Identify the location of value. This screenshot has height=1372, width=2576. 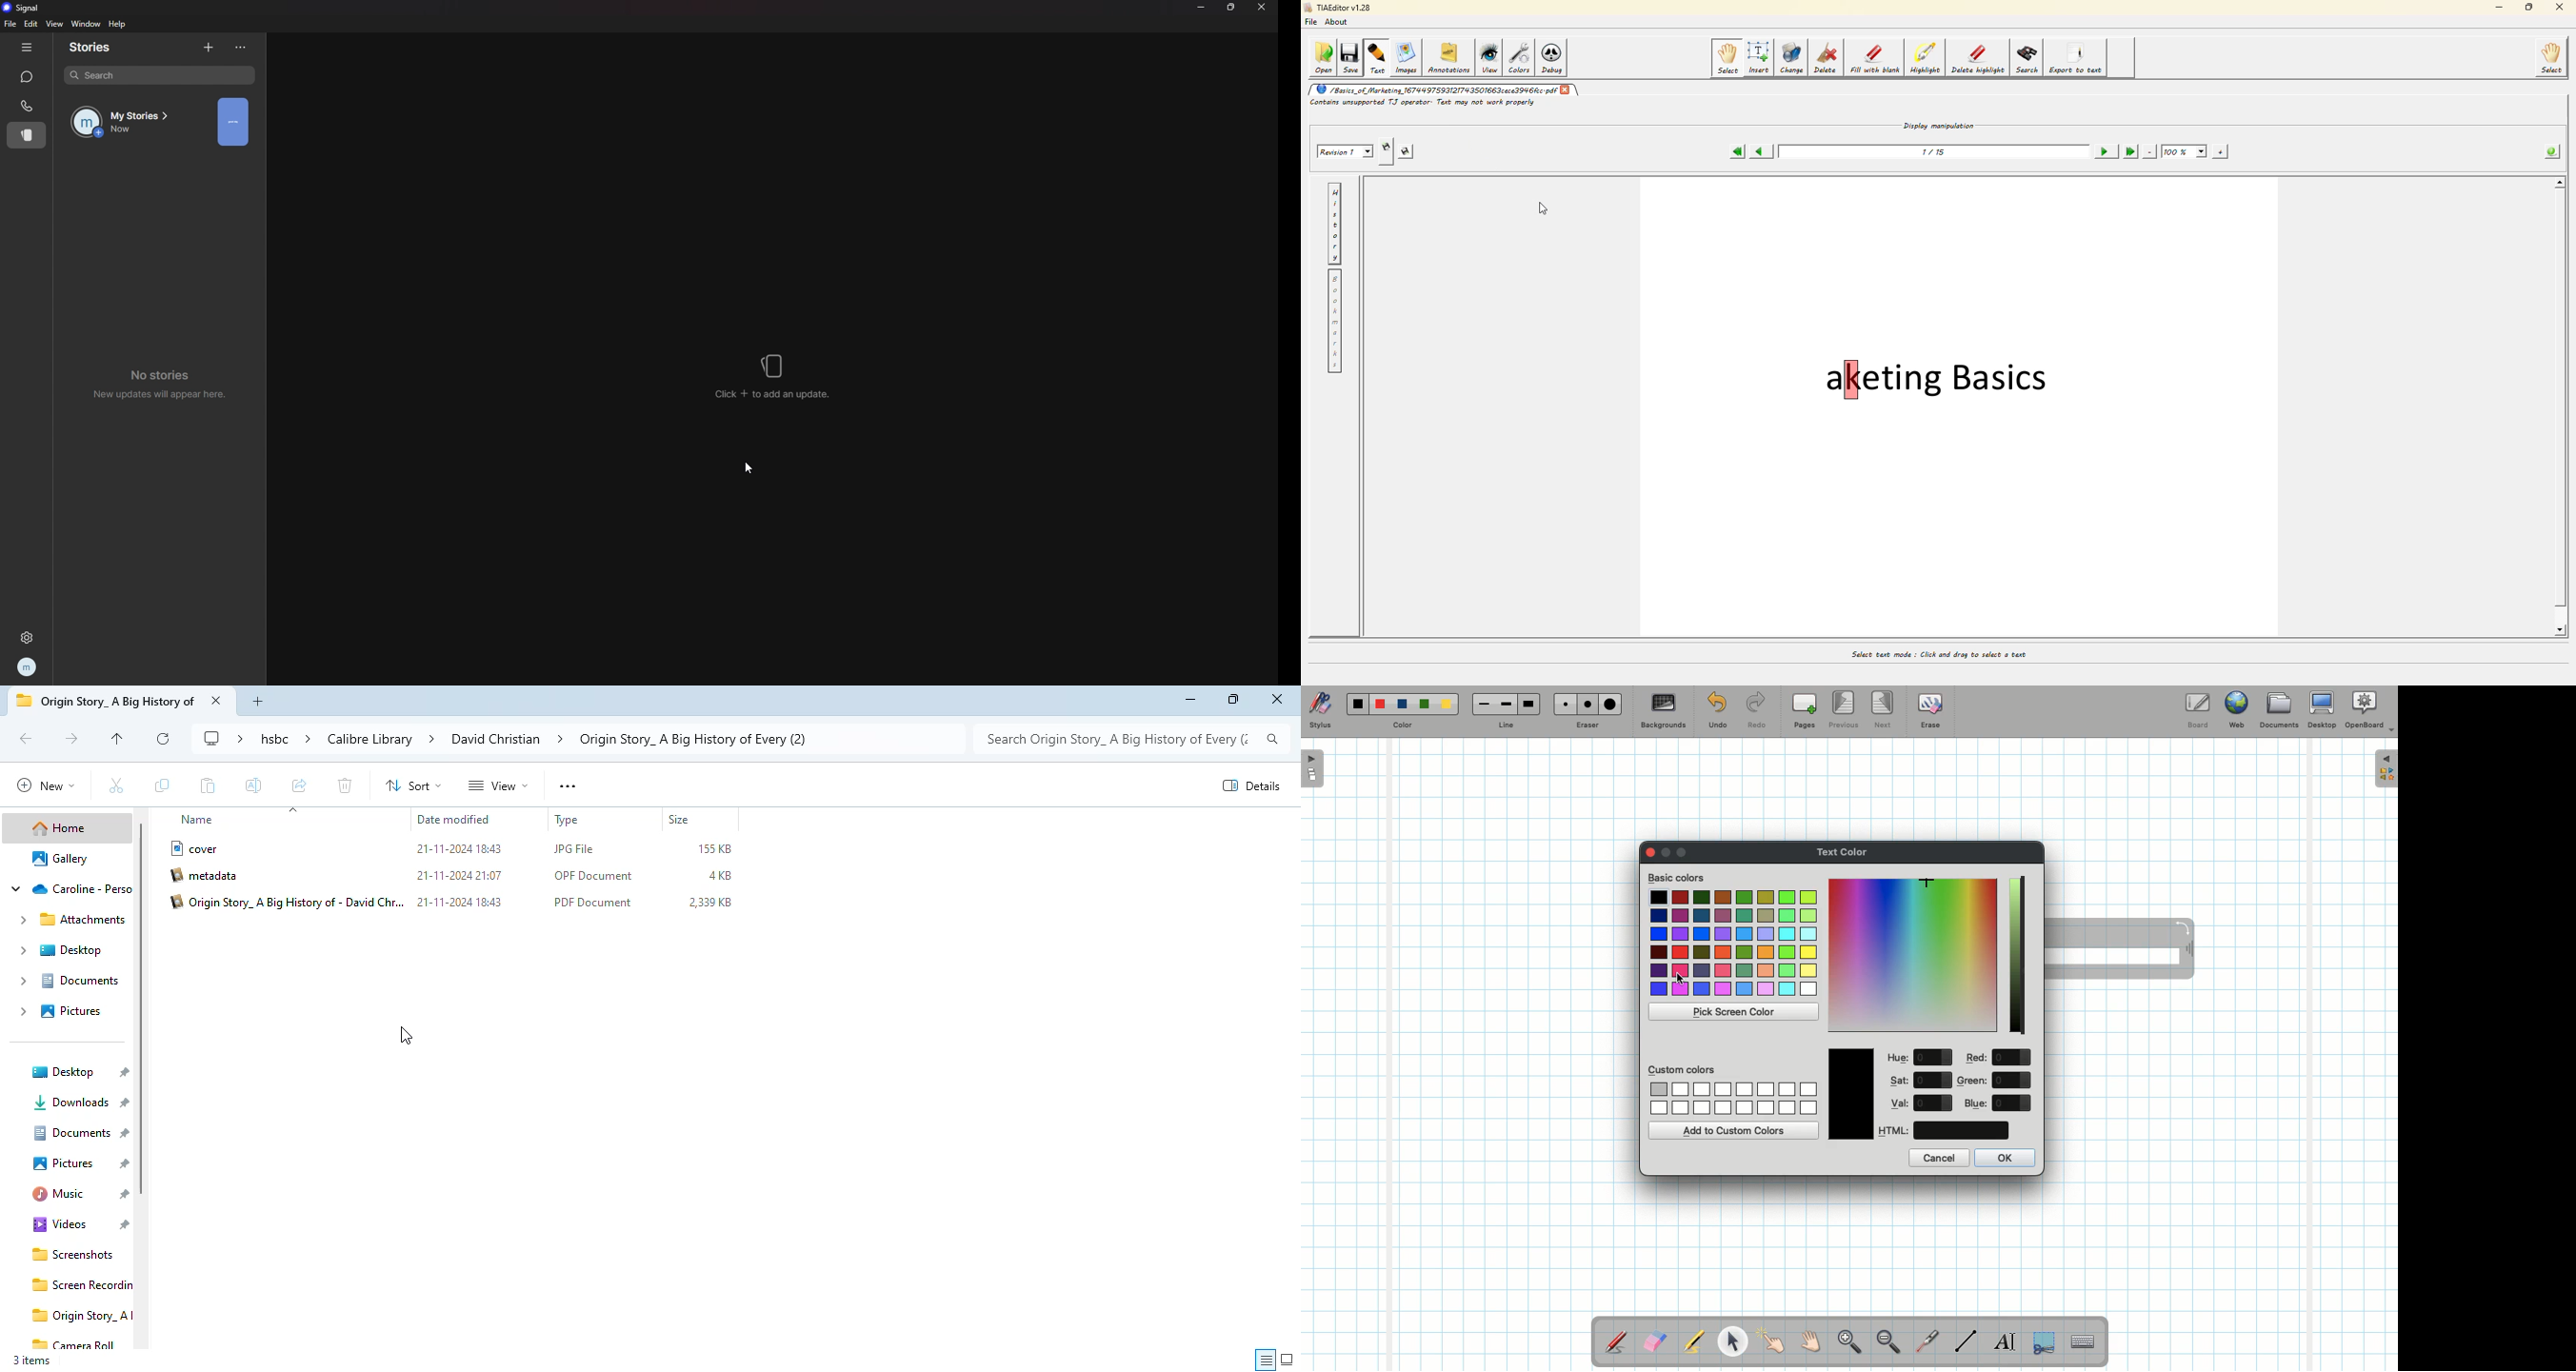
(2012, 1058).